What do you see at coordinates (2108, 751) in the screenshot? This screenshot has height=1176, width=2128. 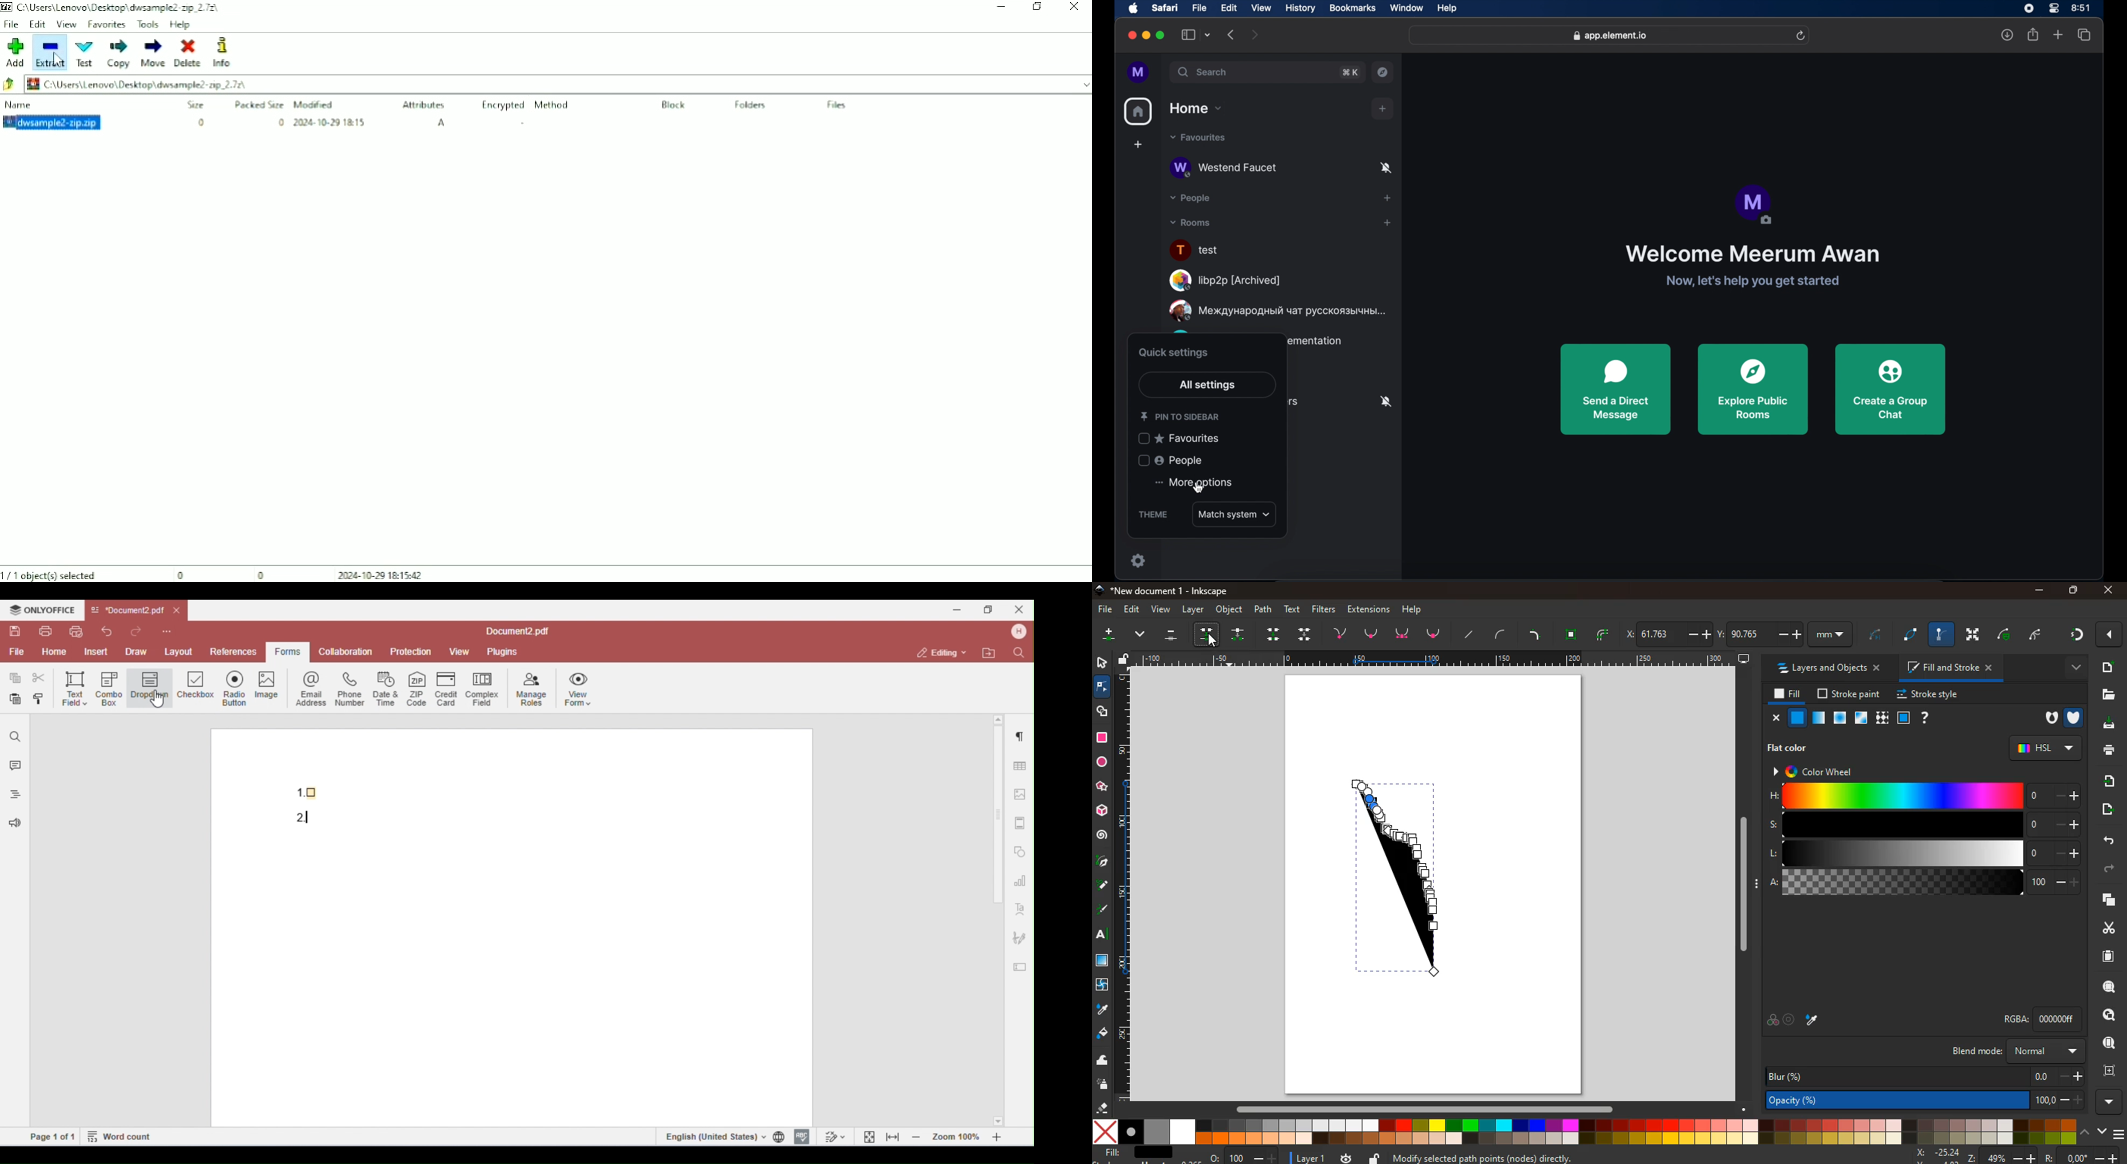 I see `print` at bounding box center [2108, 751].